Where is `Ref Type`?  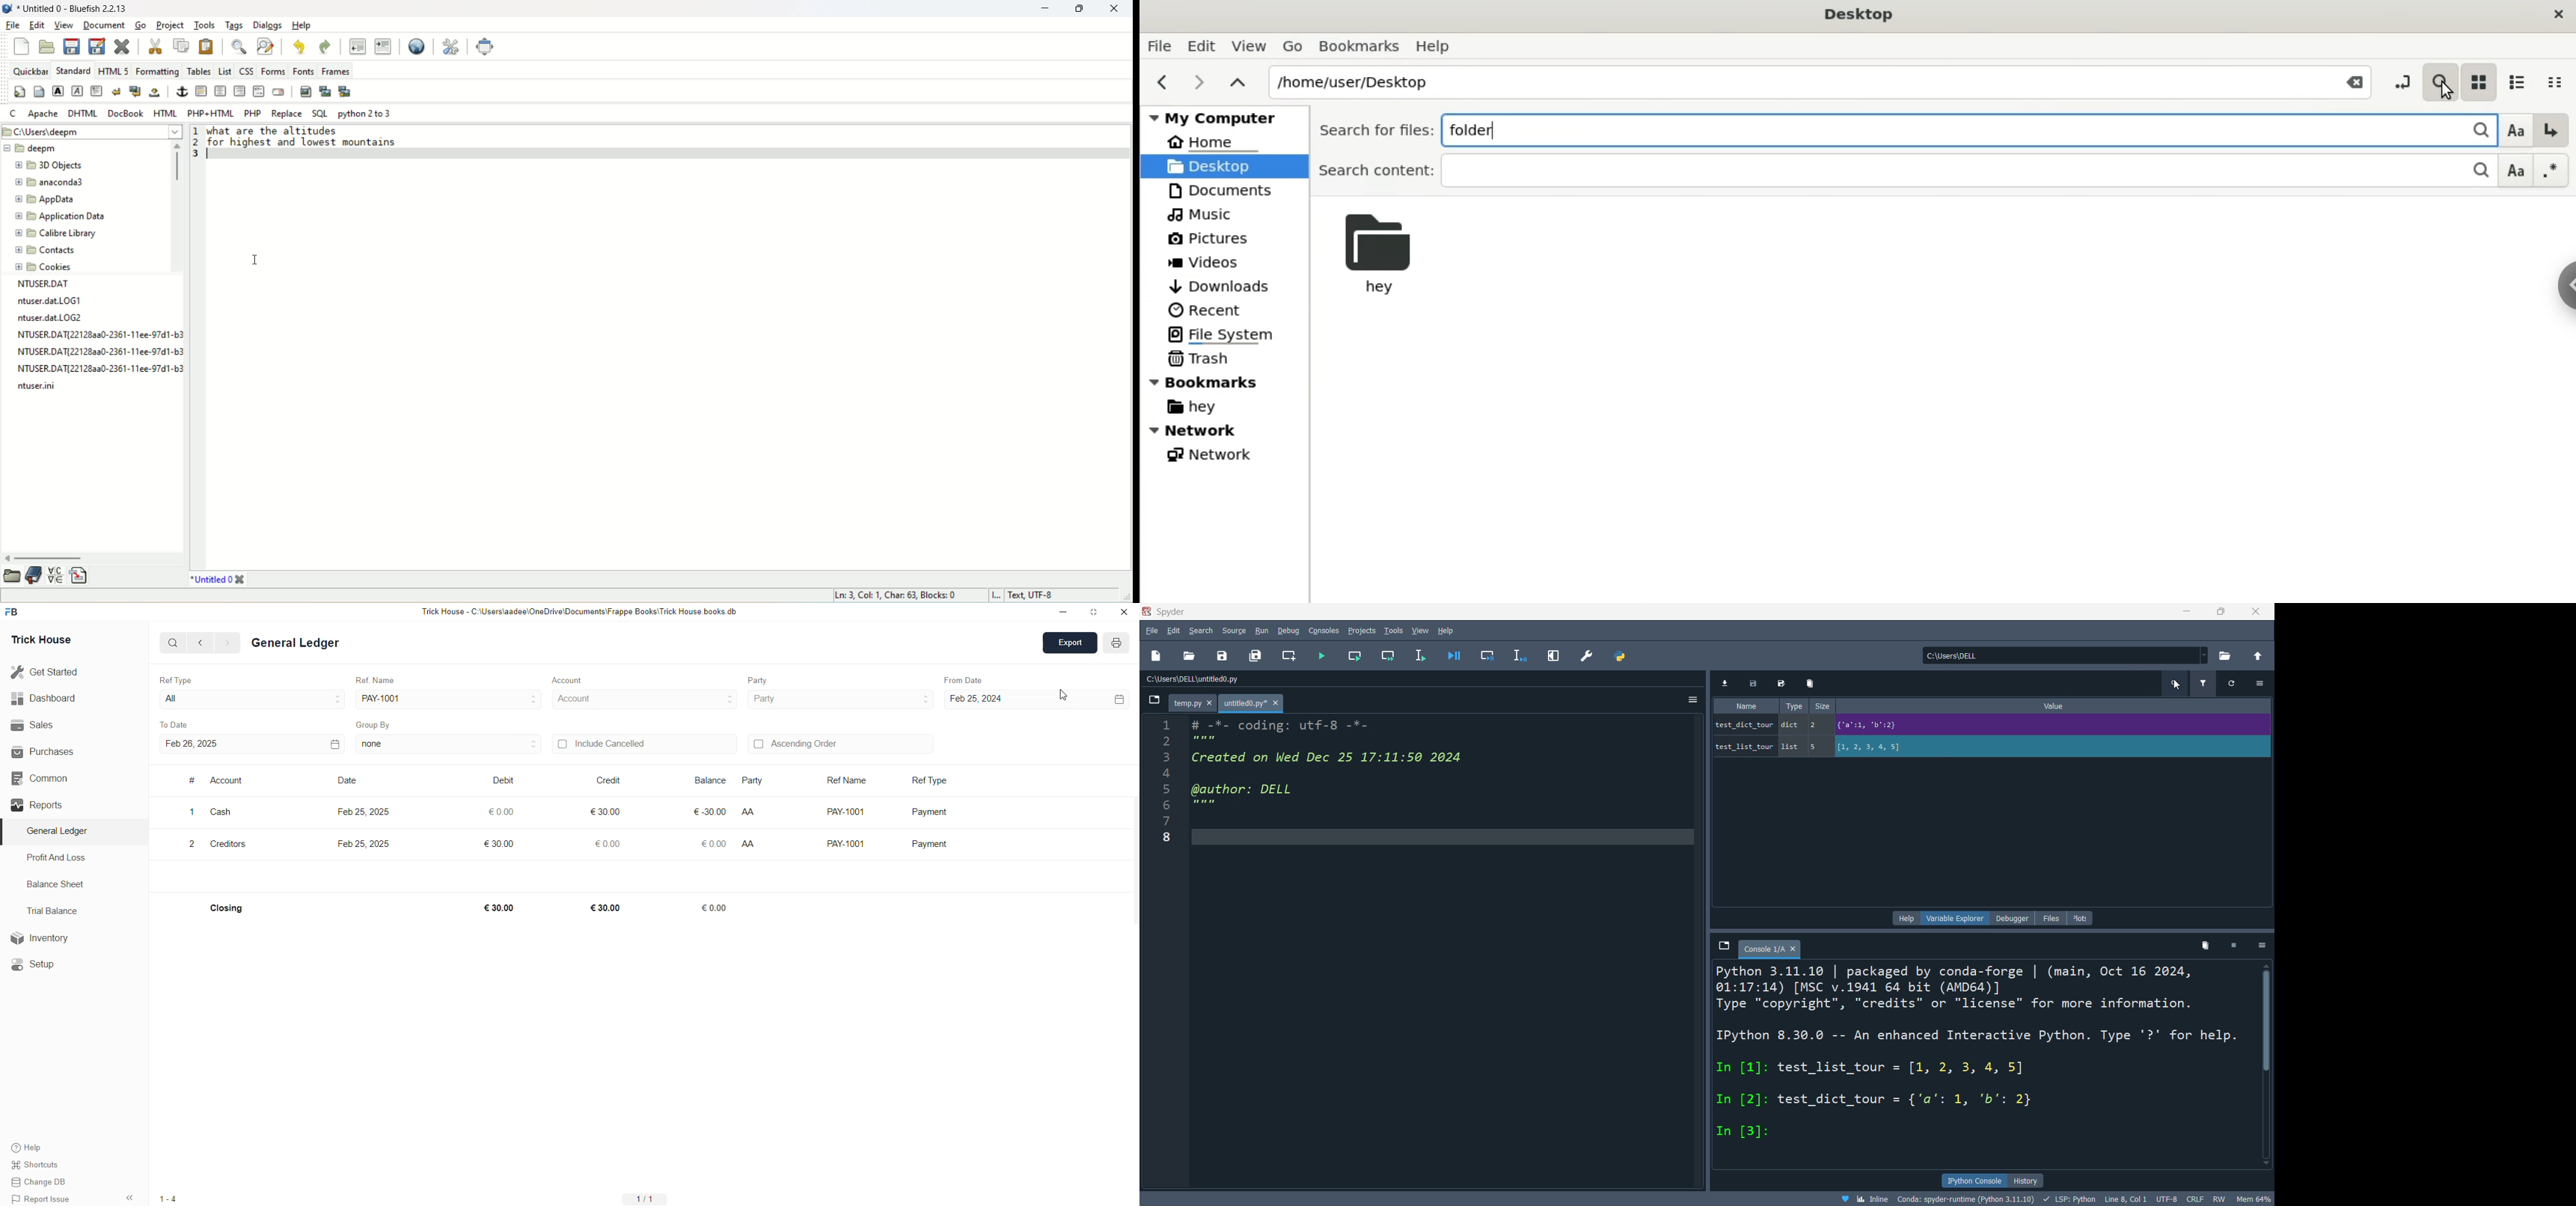
Ref Type is located at coordinates (932, 779).